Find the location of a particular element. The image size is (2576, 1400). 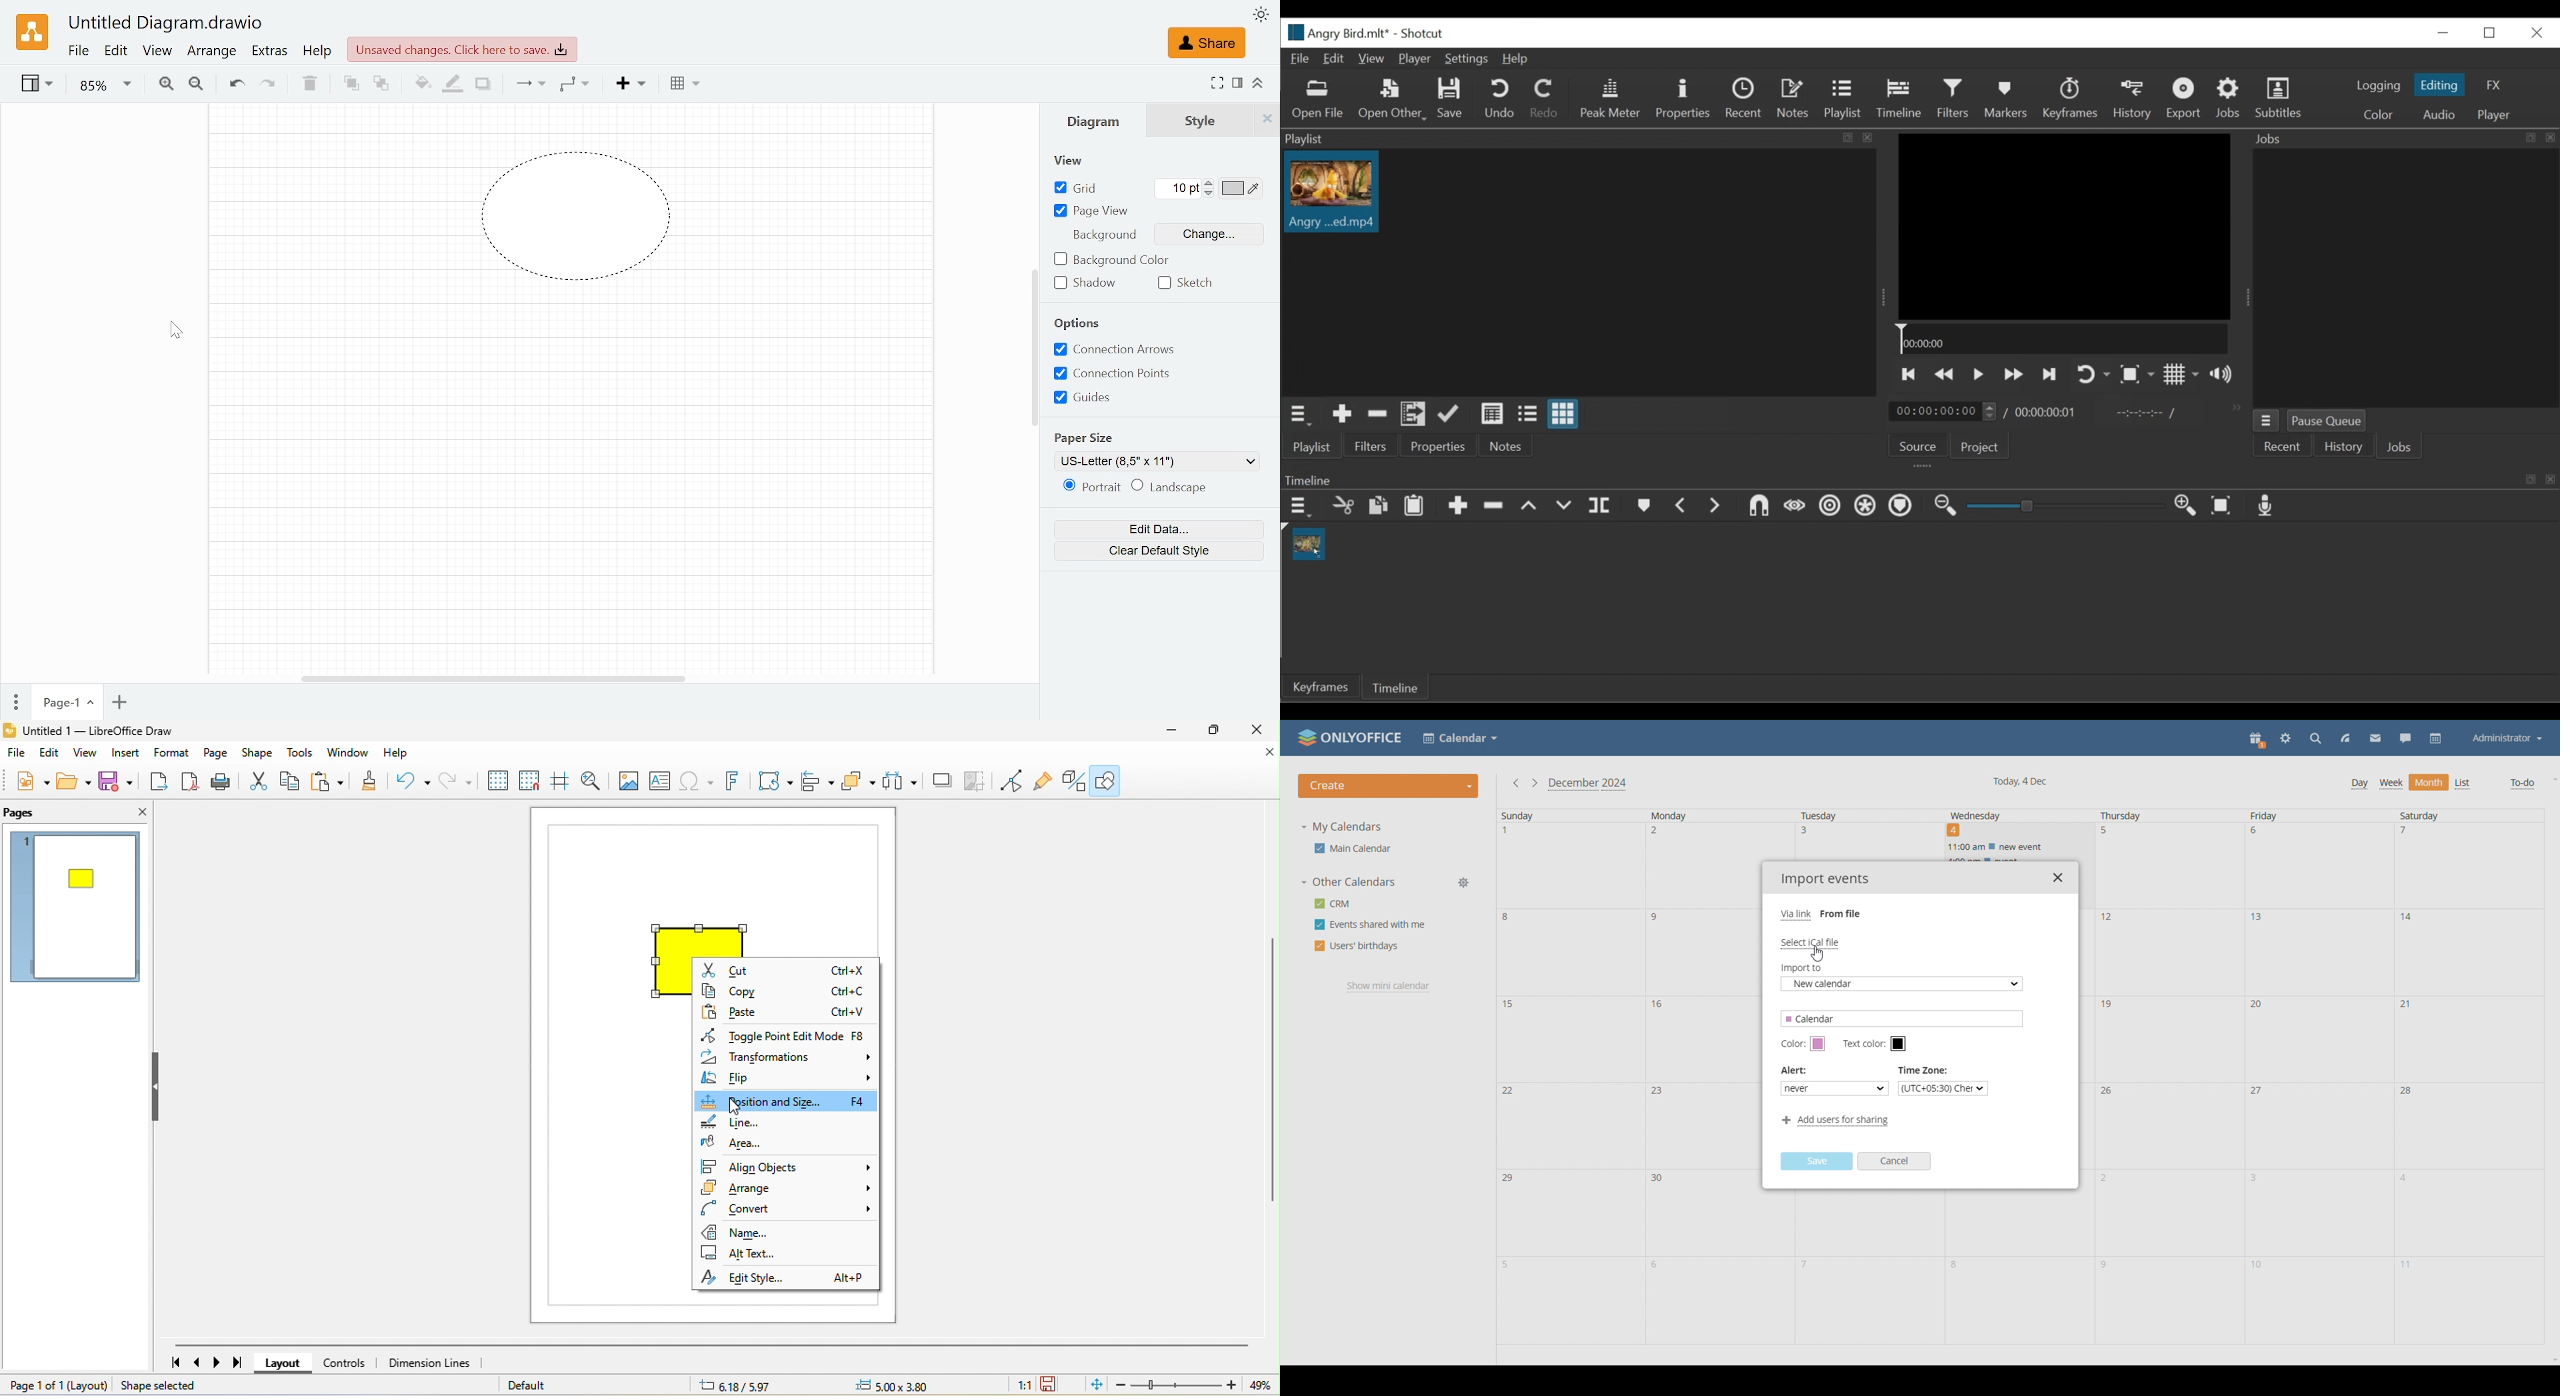

text color: is located at coordinates (1866, 1044).